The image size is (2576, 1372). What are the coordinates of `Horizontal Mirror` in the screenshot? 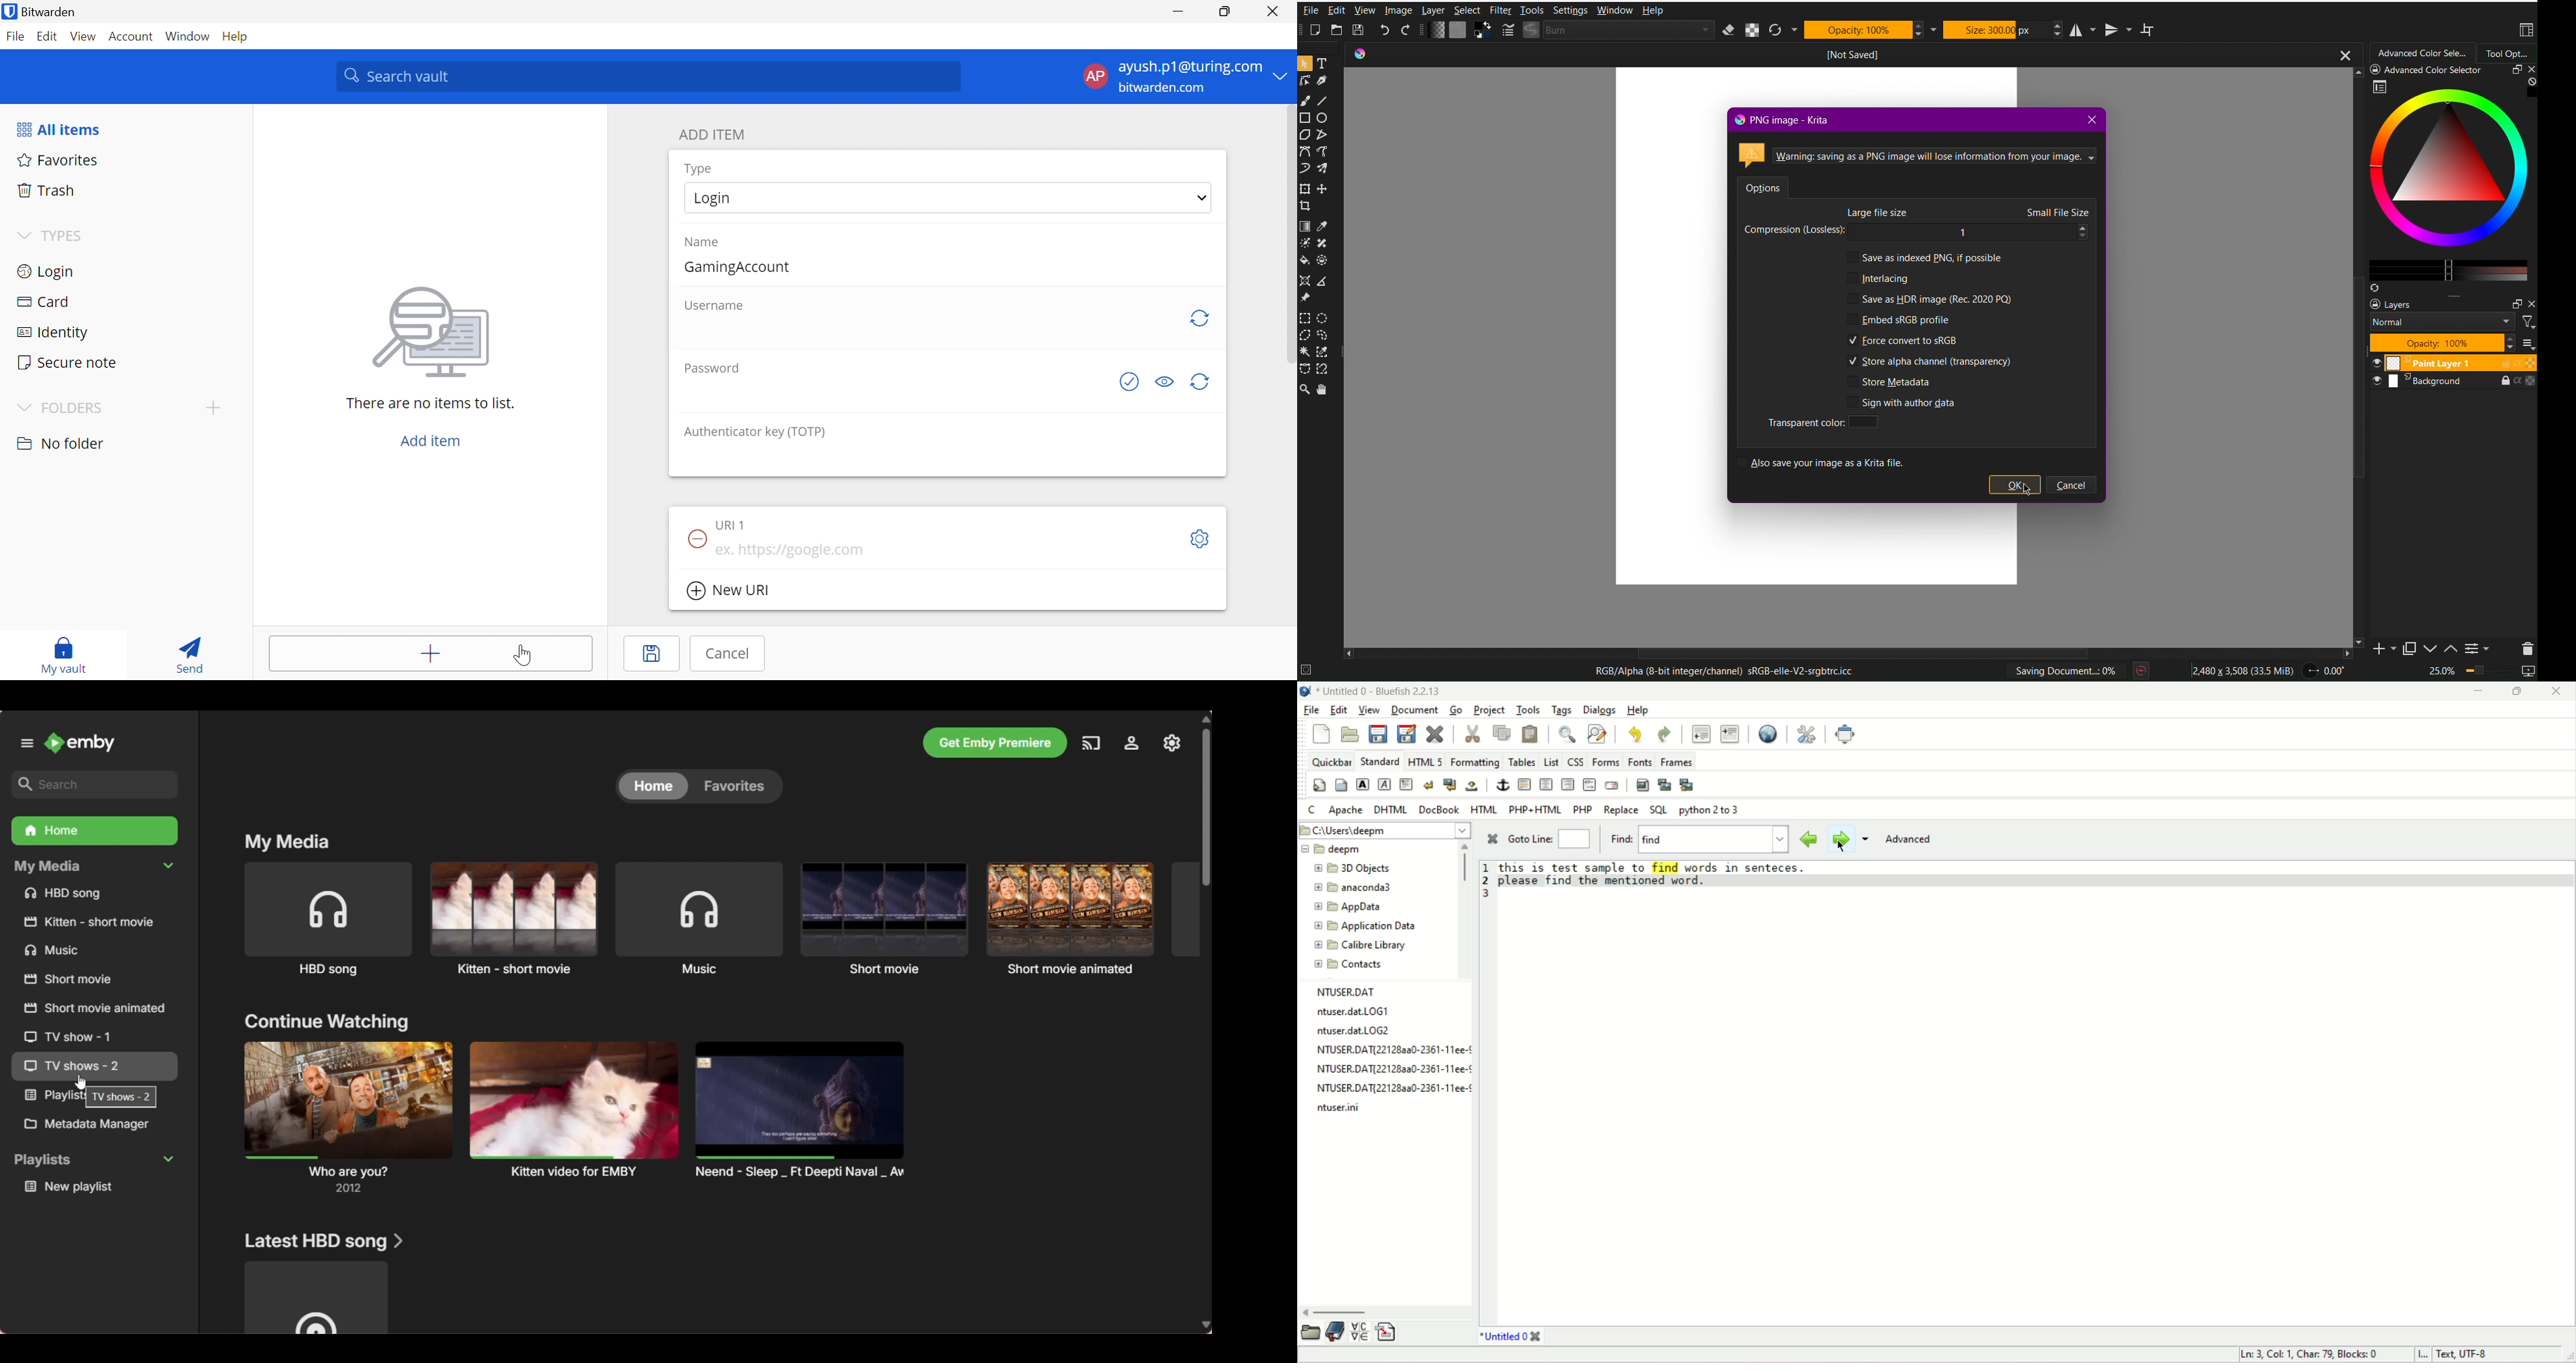 It's located at (2084, 29).